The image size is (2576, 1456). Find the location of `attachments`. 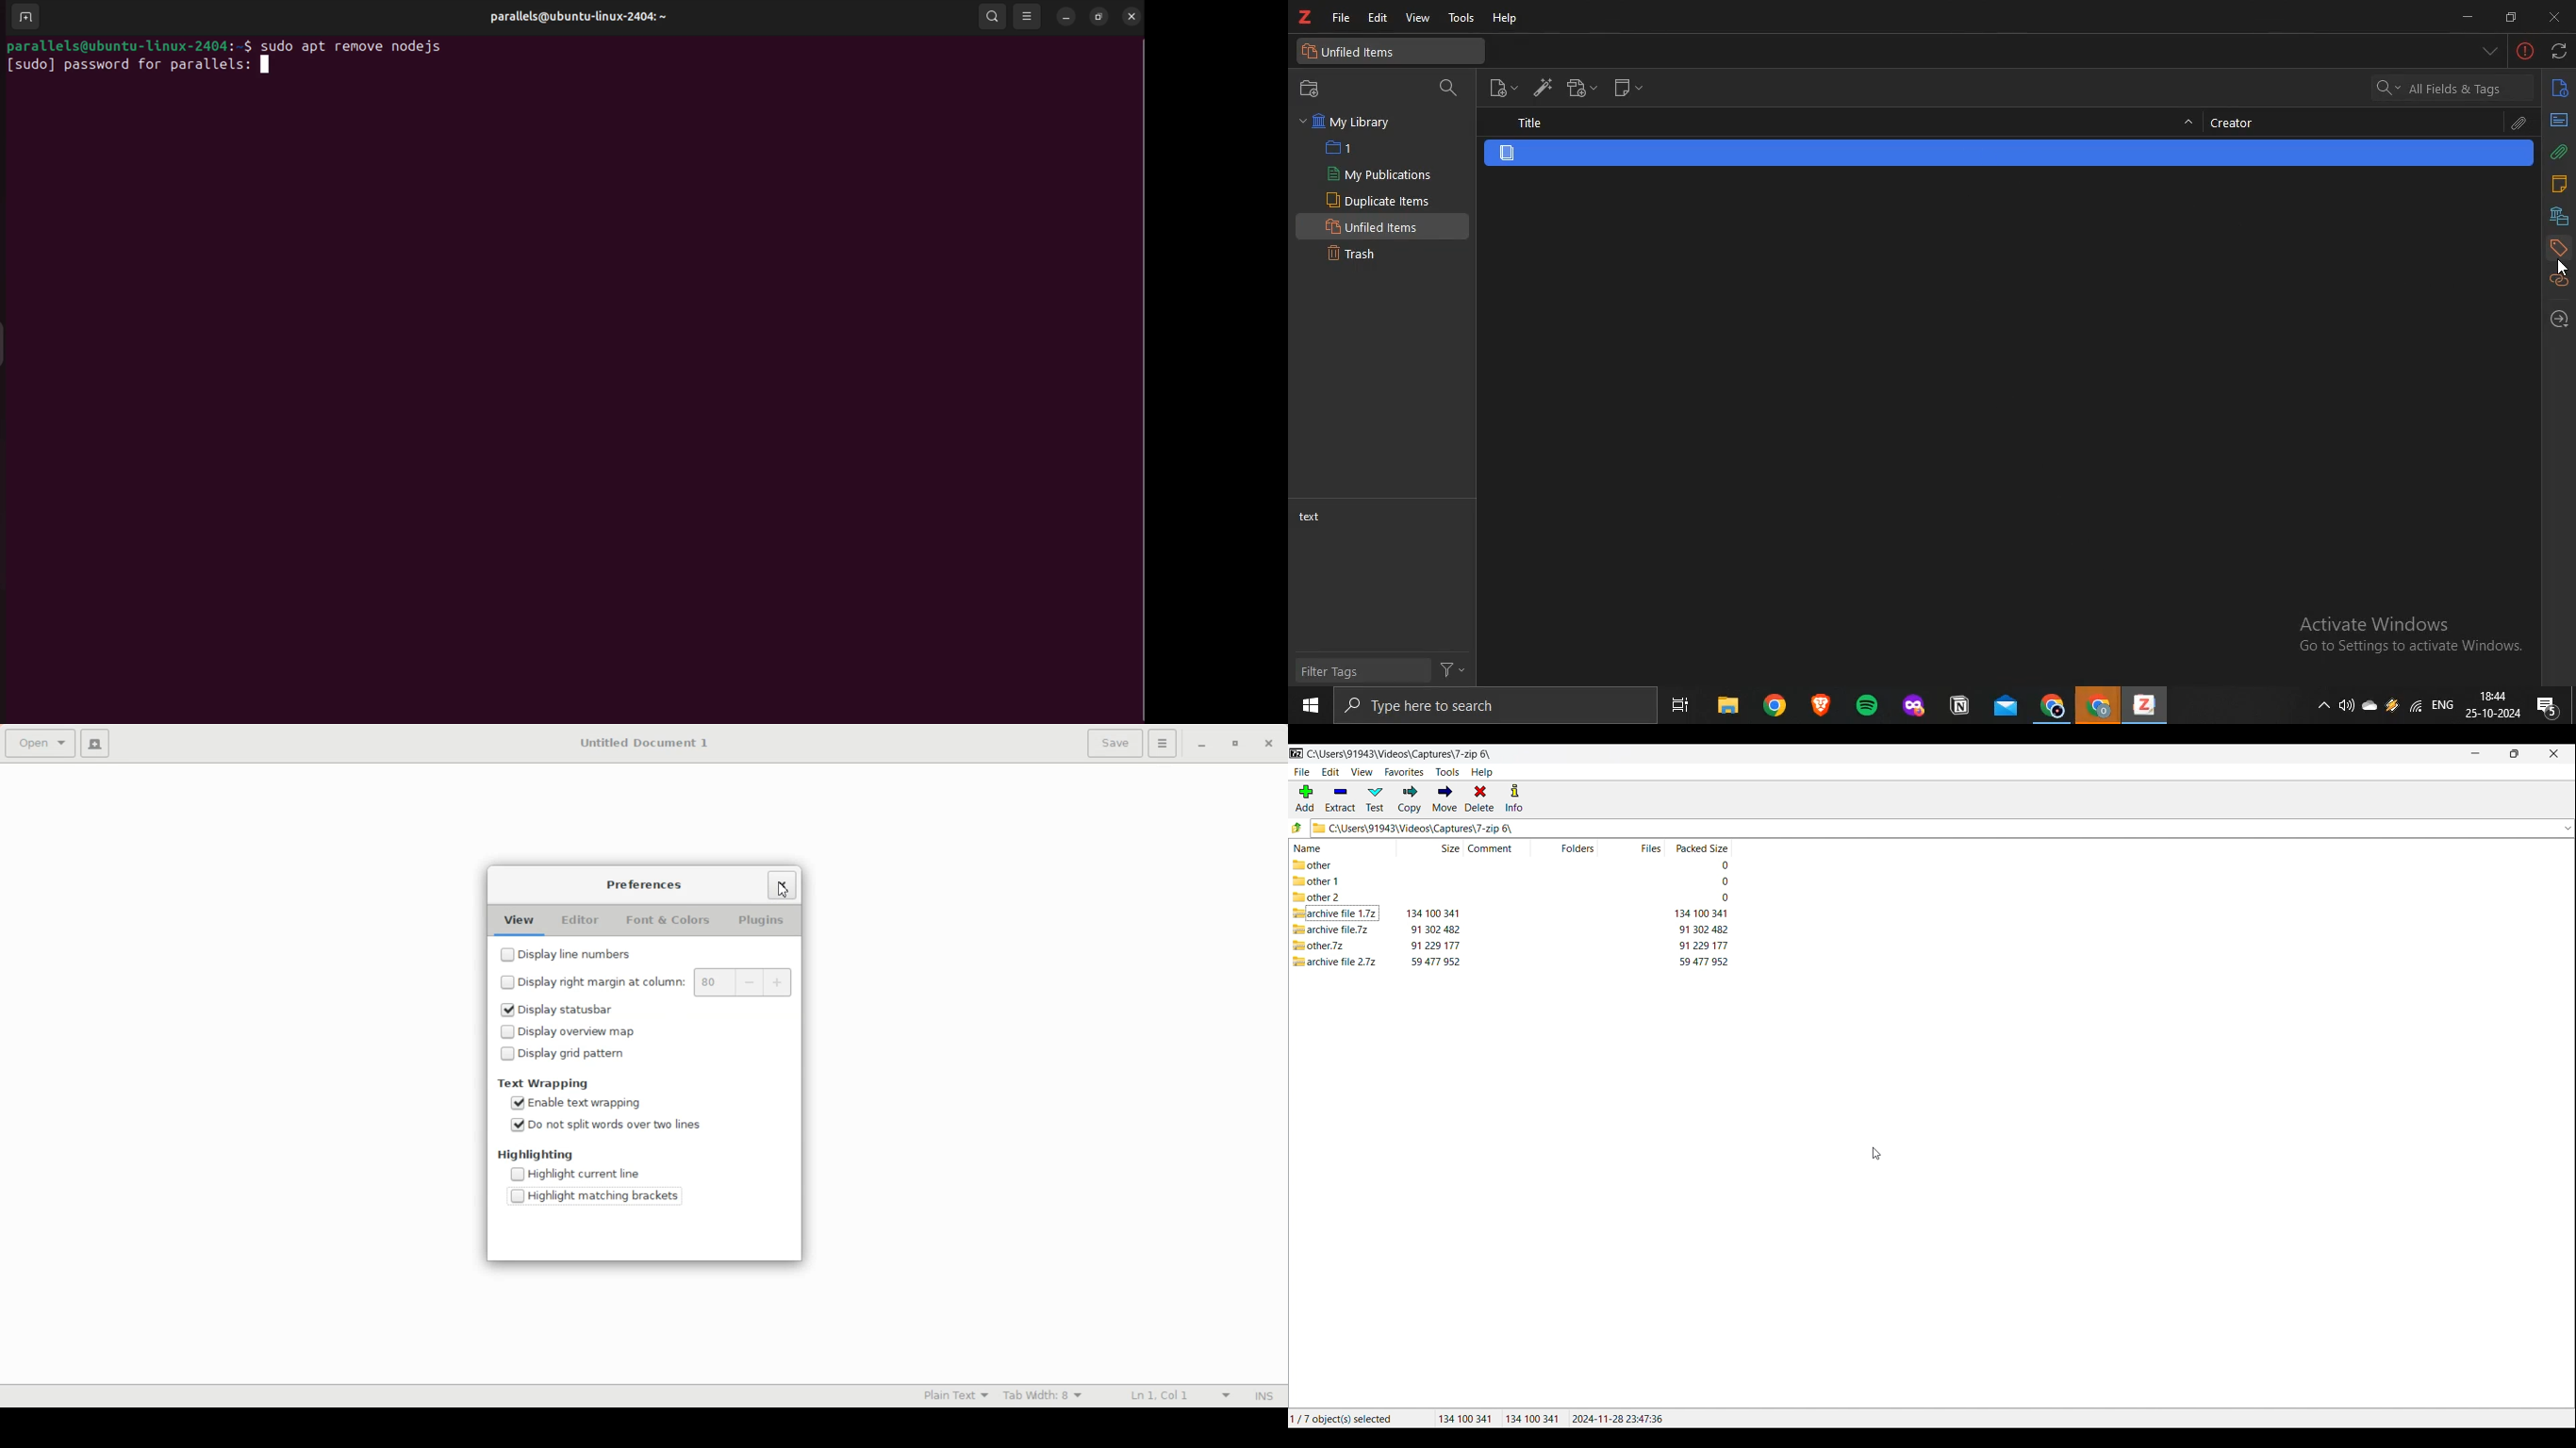

attachments is located at coordinates (2518, 122).